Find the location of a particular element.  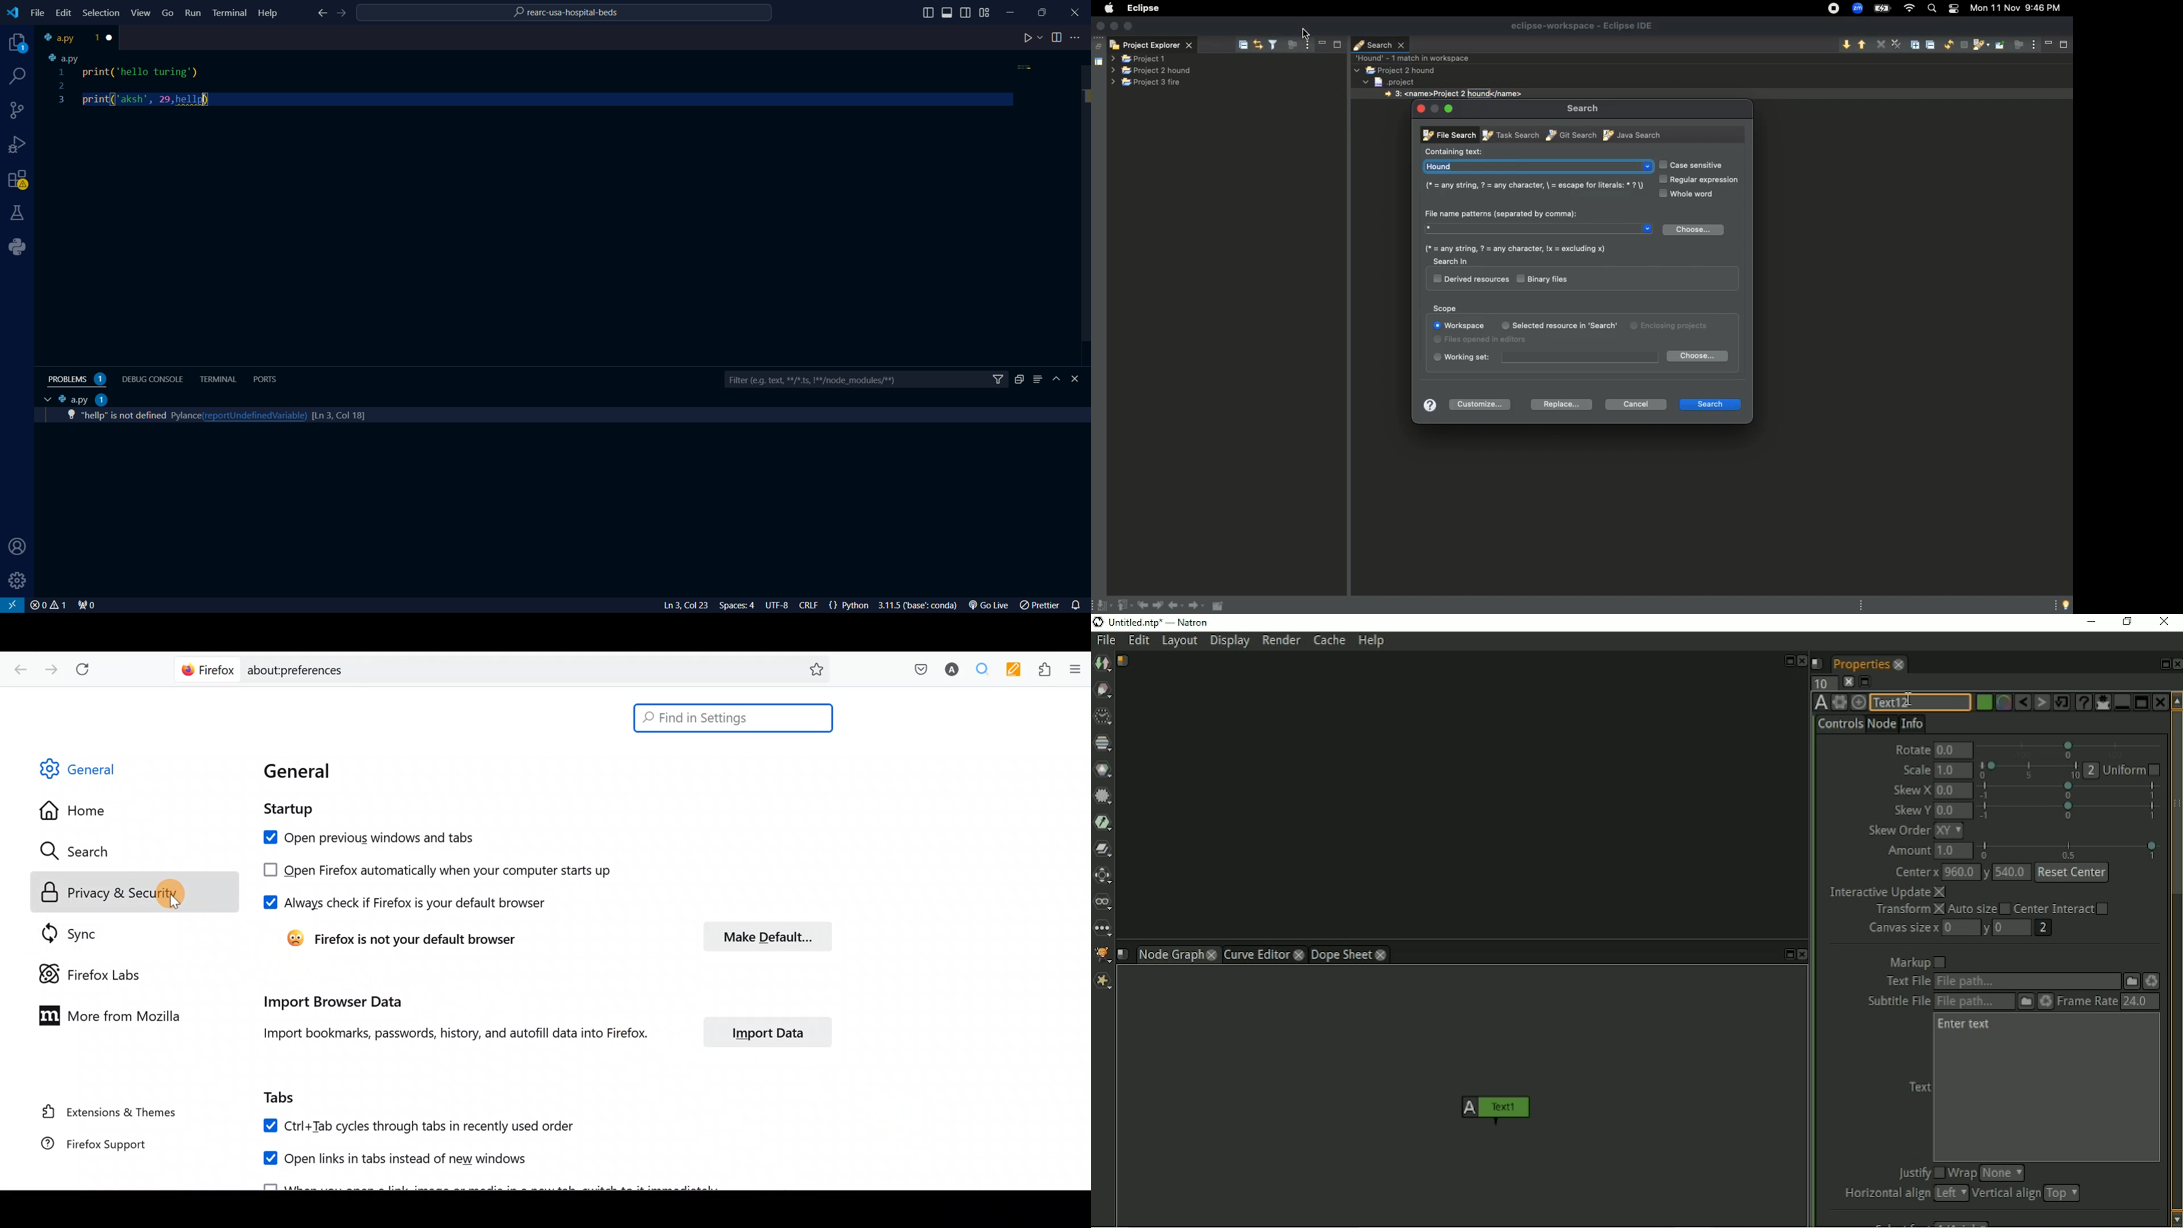

File search is located at coordinates (1448, 136).